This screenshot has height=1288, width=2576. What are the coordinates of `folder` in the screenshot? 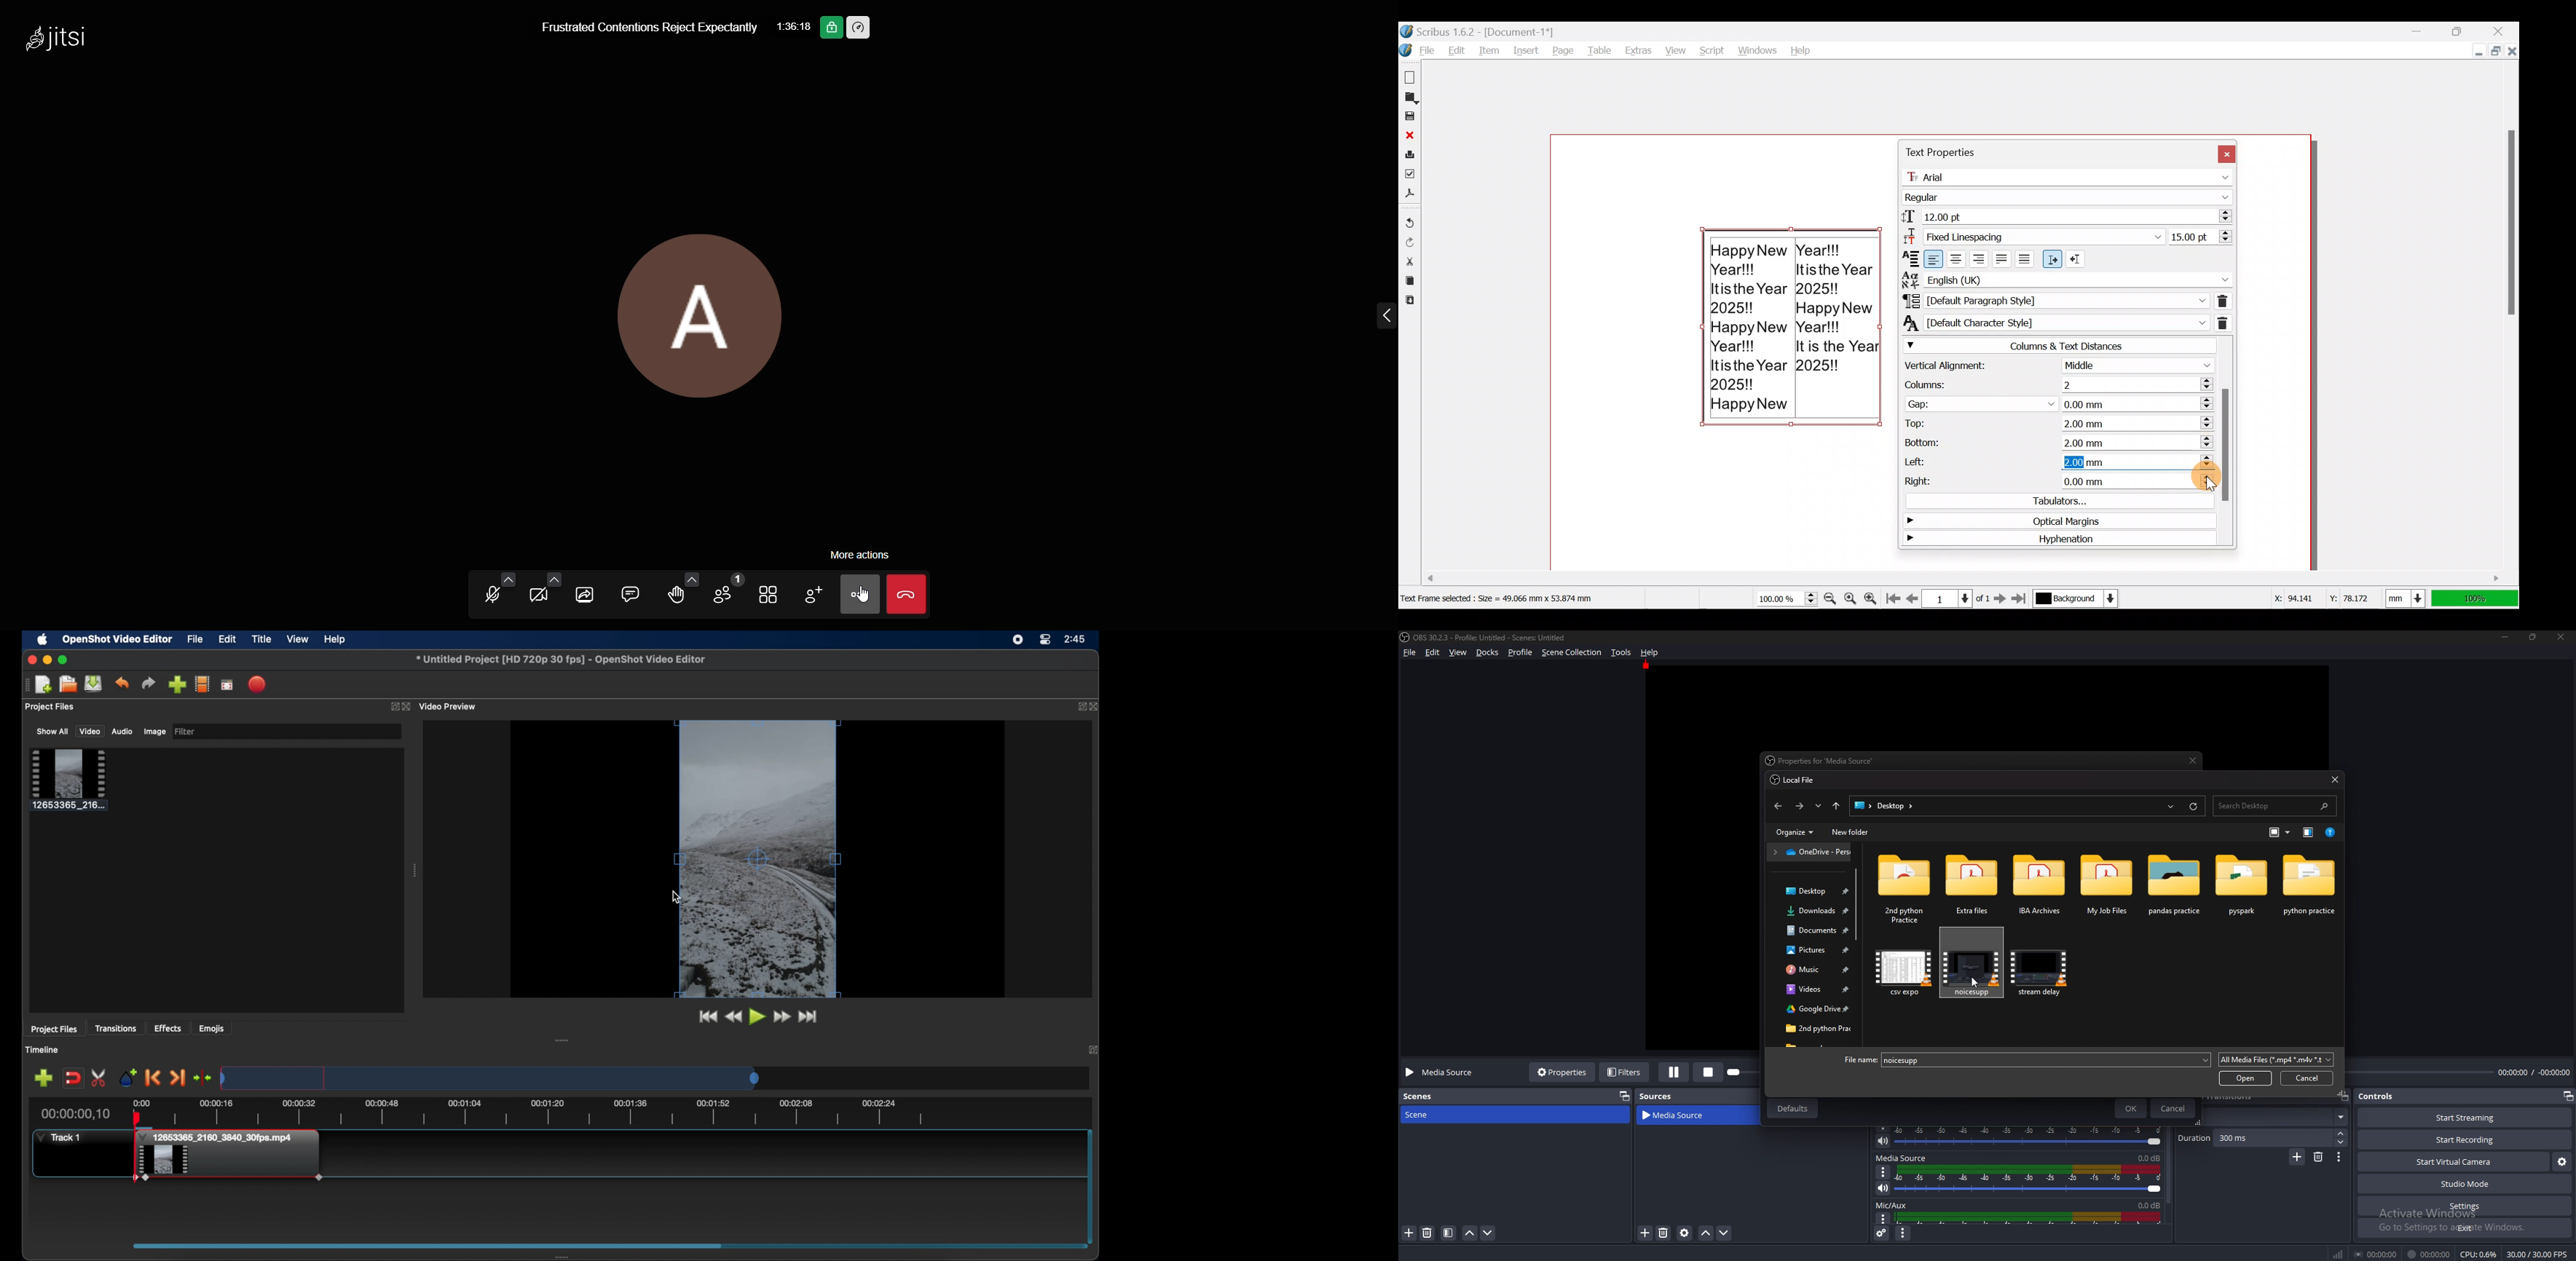 It's located at (2310, 886).